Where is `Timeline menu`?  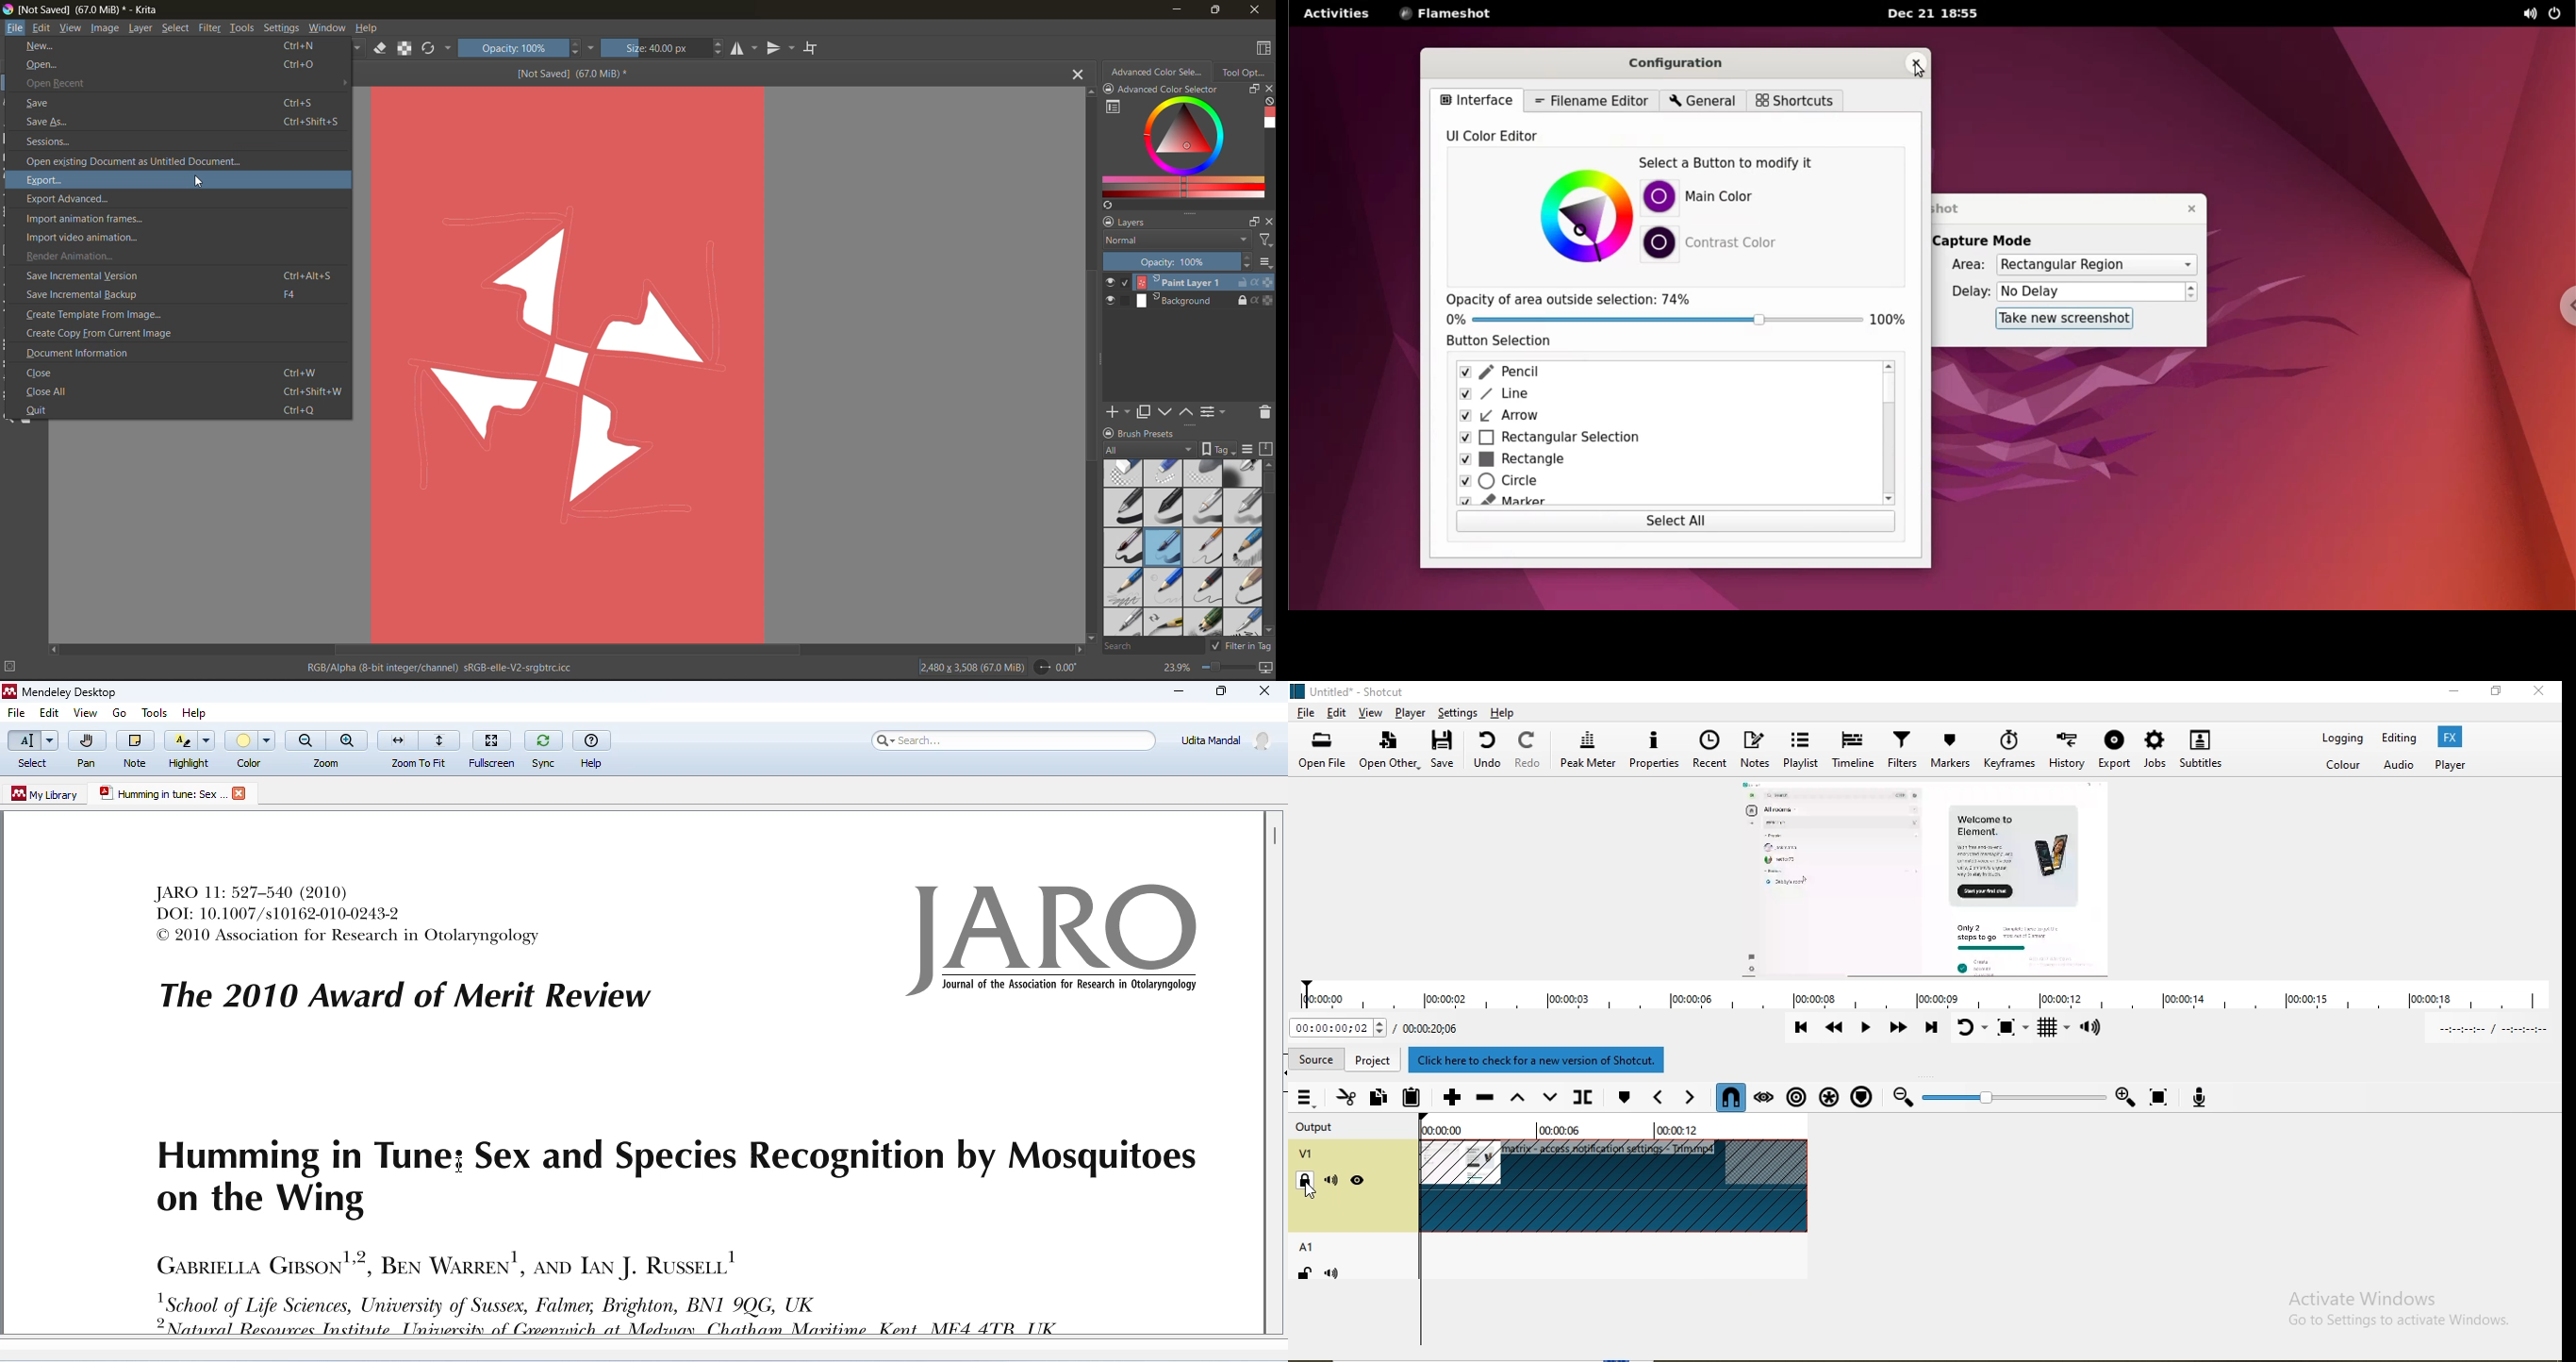
Timeline menu is located at coordinates (1307, 1098).